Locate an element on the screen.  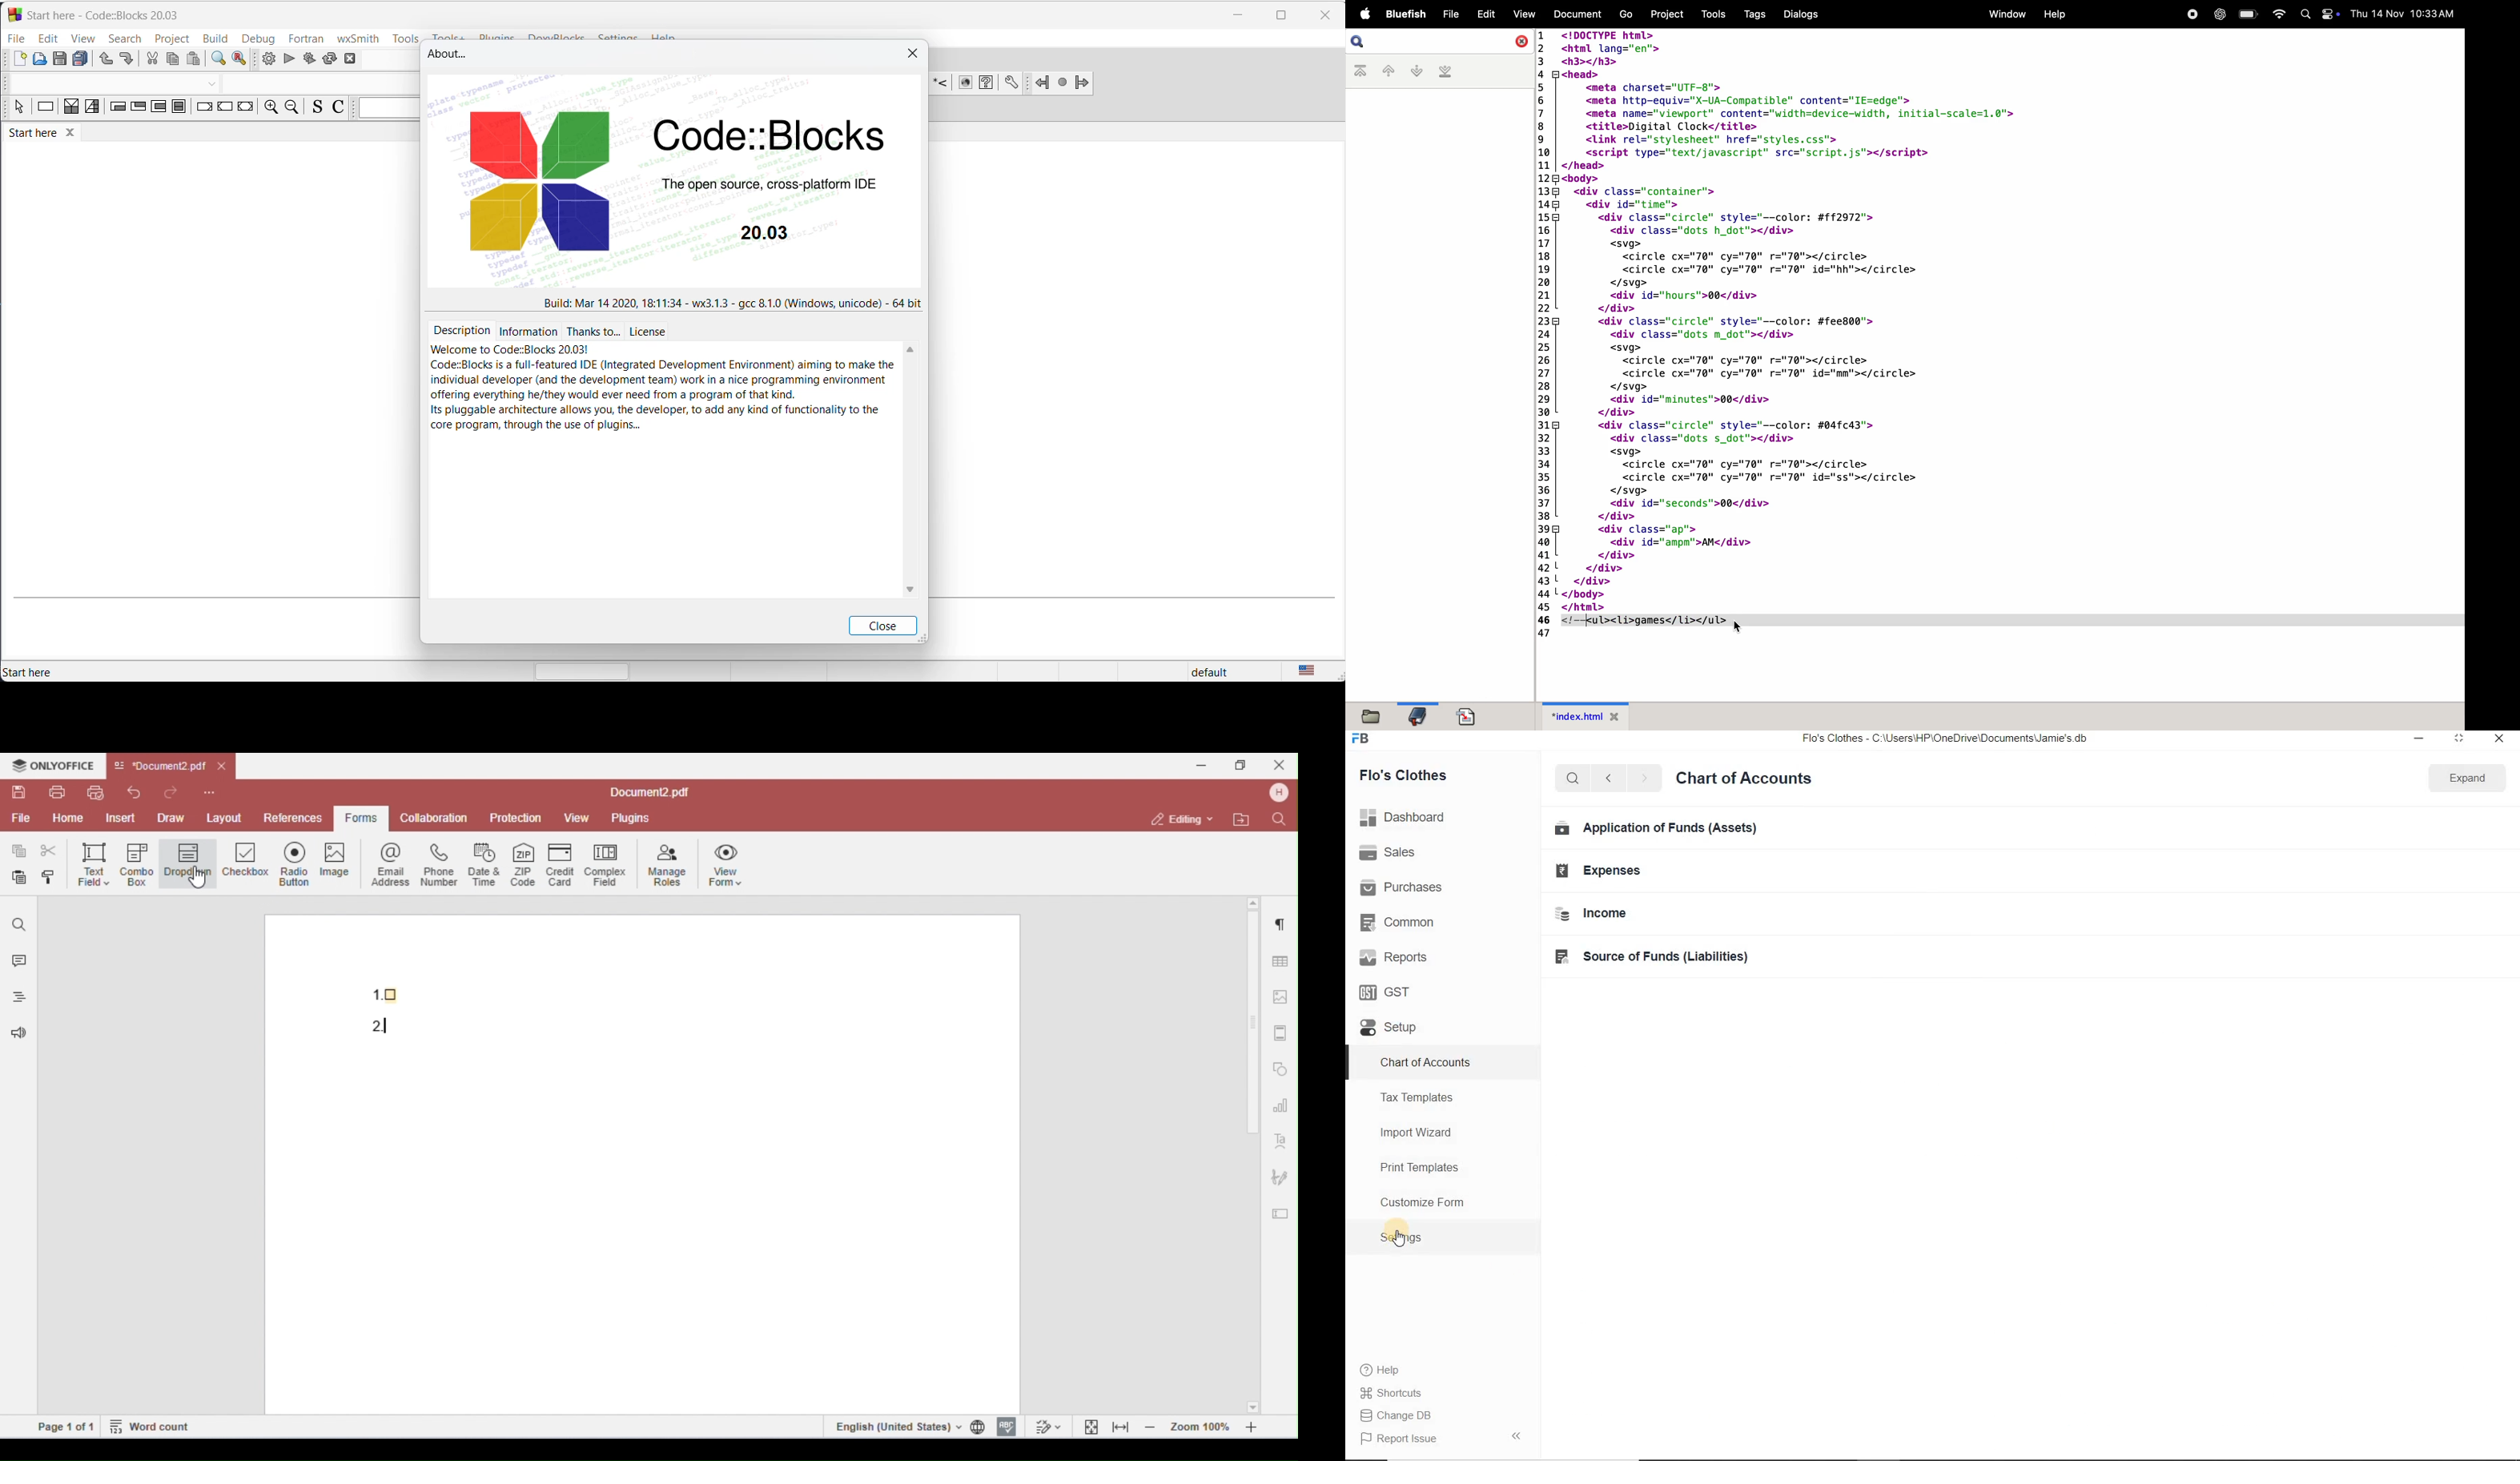
Purchases is located at coordinates (1404, 887).